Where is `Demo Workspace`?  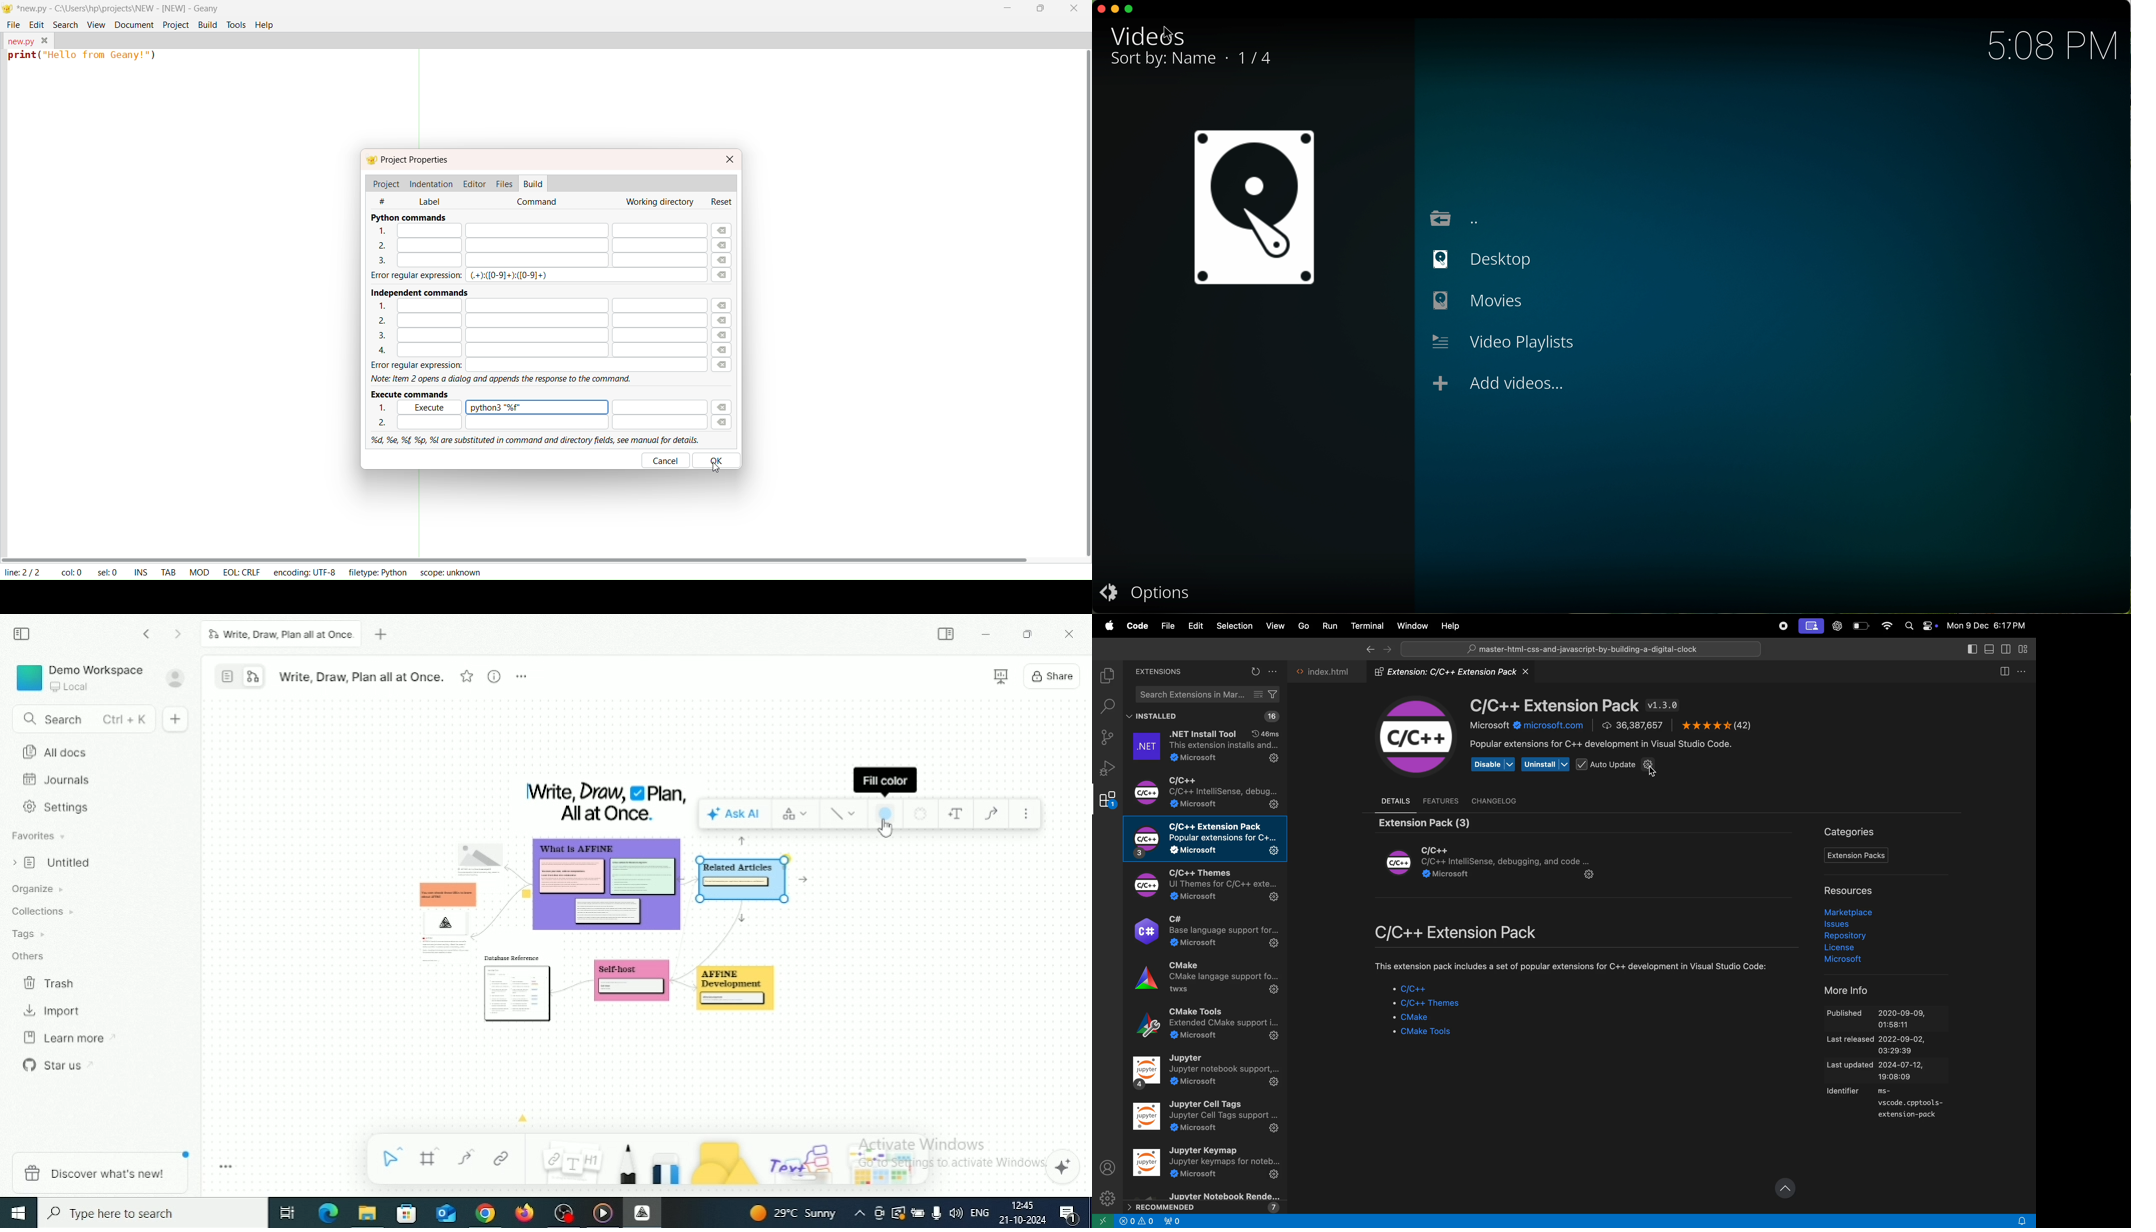
Demo Workspace is located at coordinates (81, 677).